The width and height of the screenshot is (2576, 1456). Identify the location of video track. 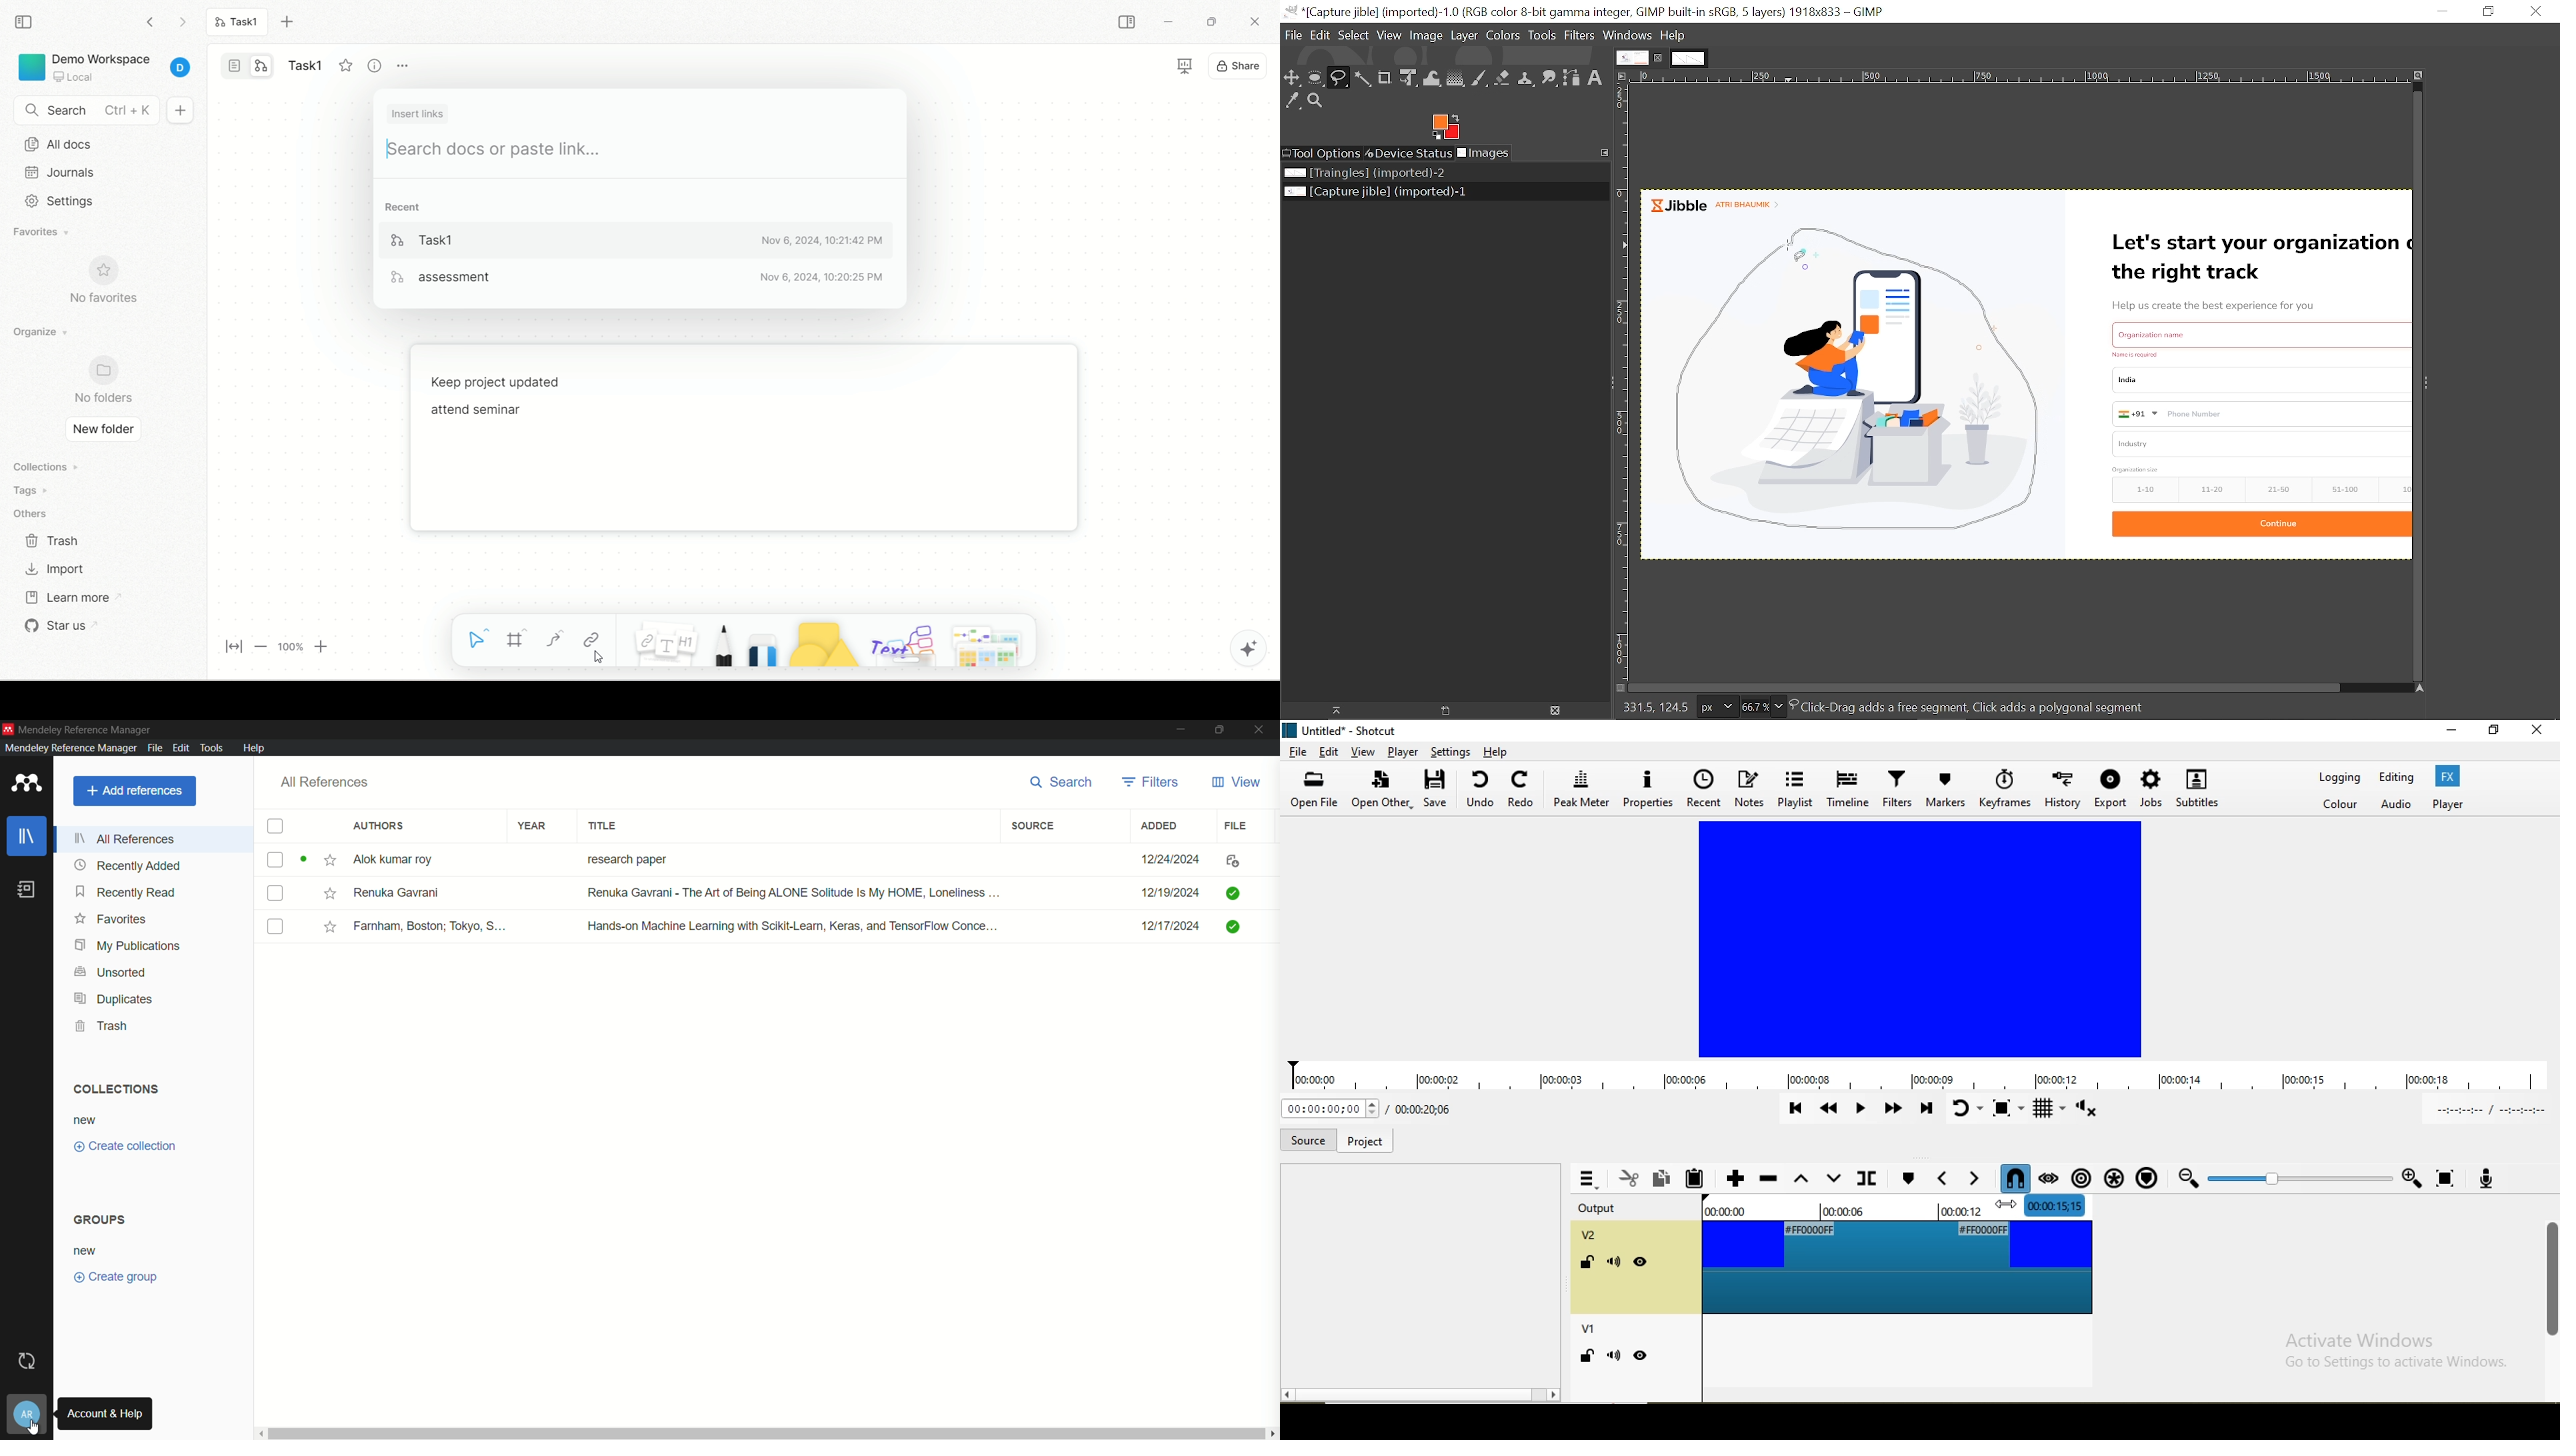
(1896, 1267).